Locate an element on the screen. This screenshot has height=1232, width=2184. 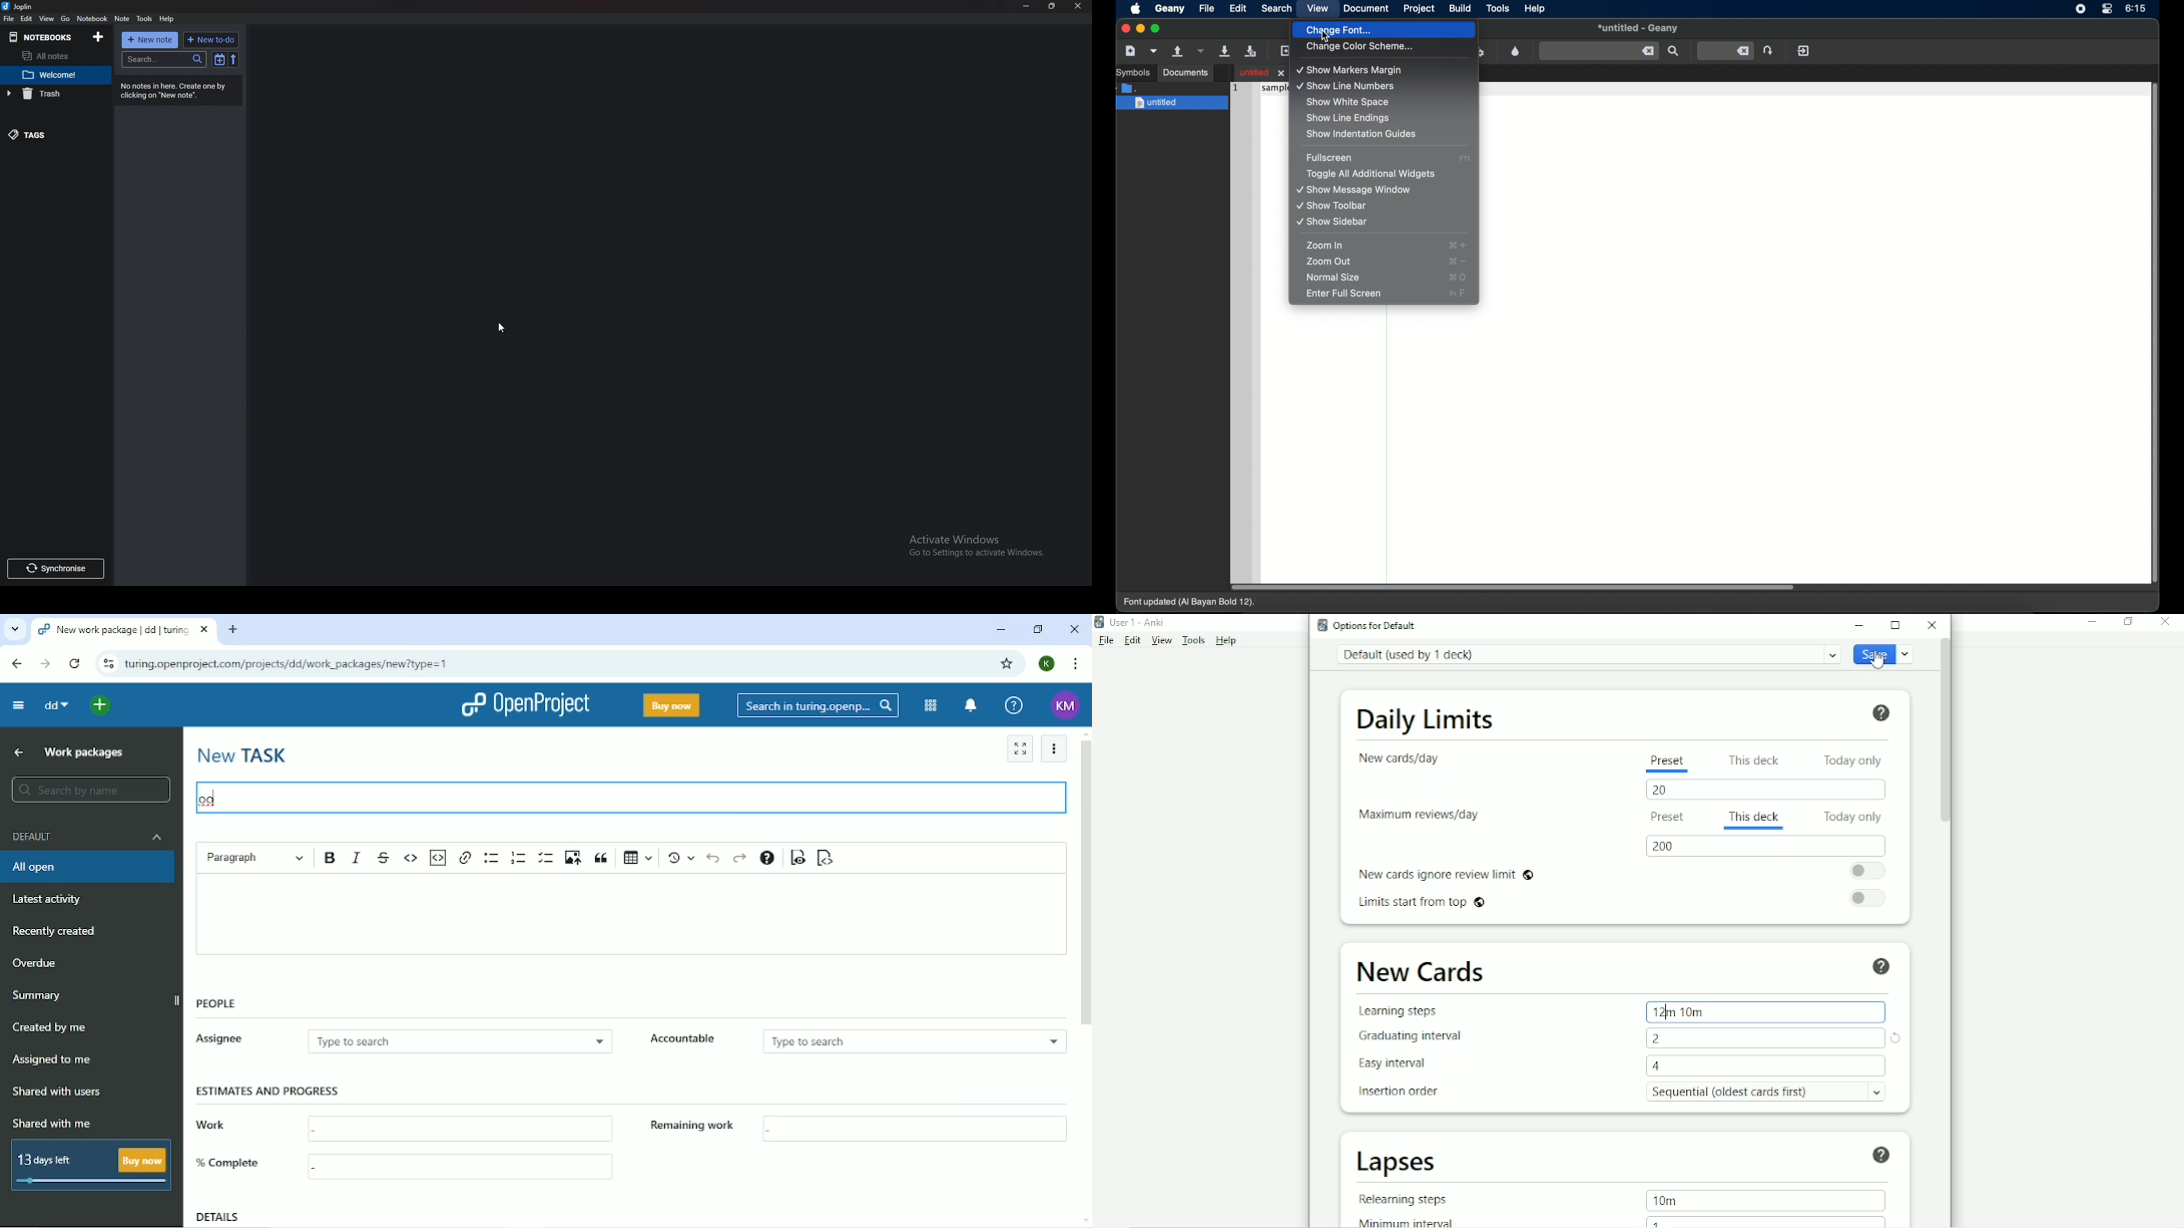
Help is located at coordinates (1882, 1154).